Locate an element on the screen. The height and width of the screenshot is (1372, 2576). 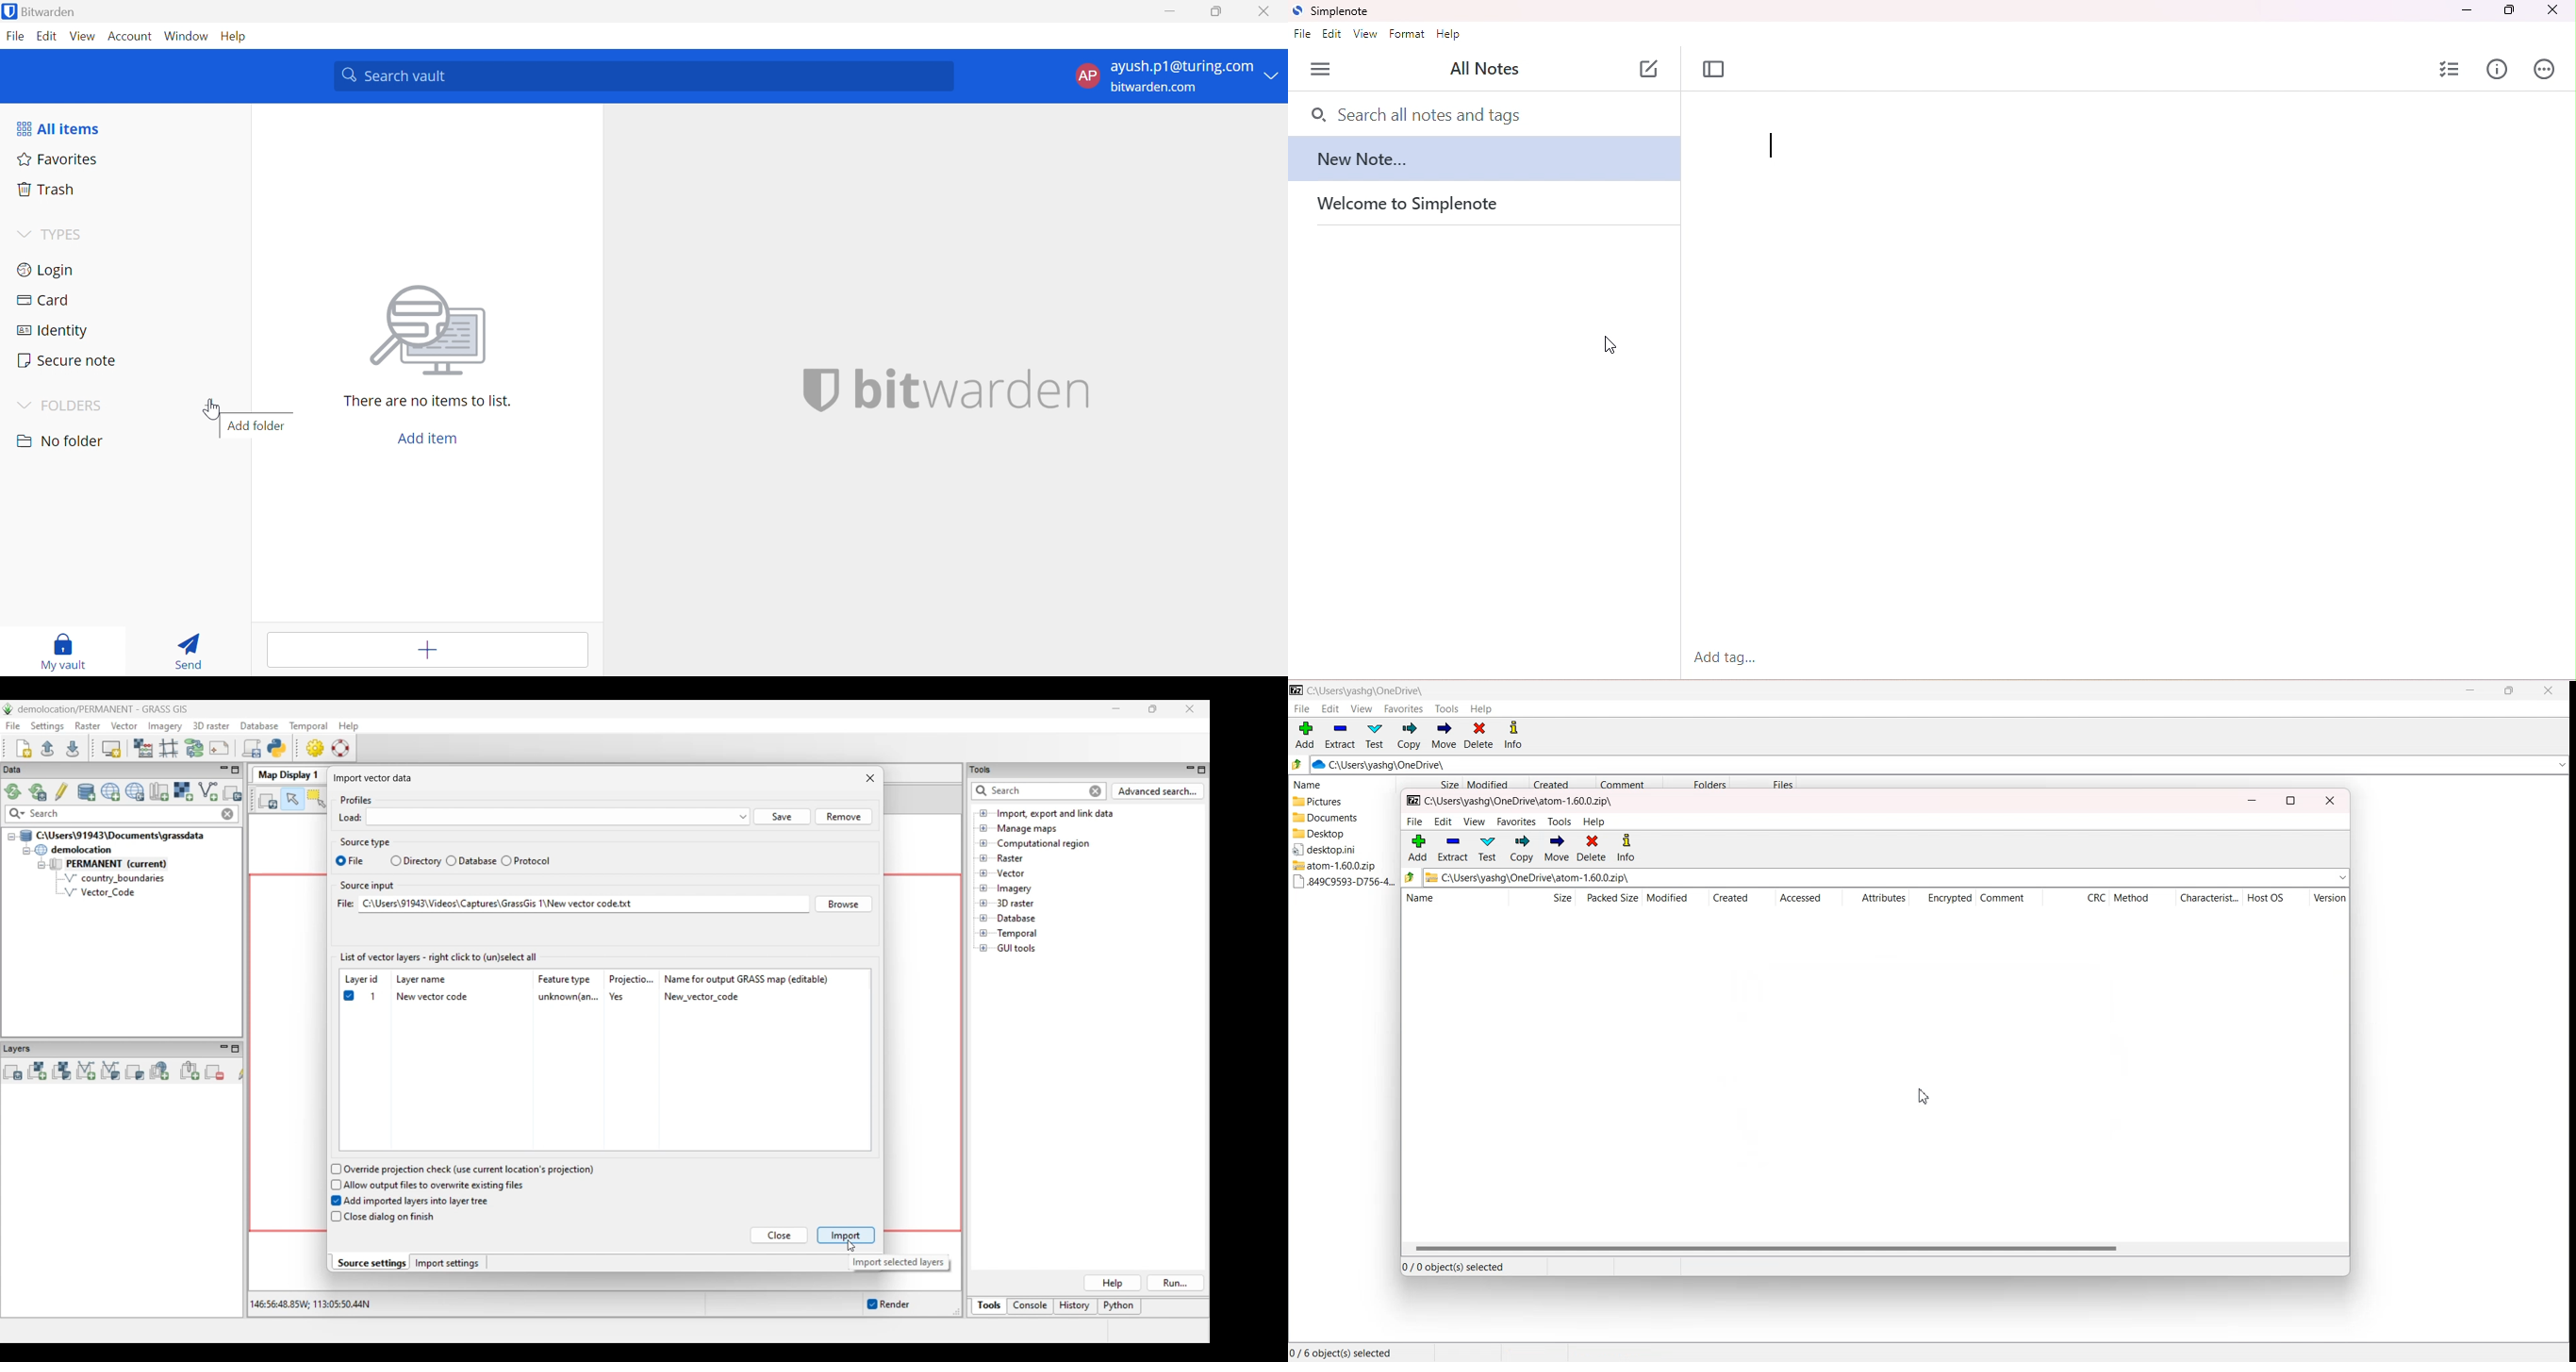
Extract is located at coordinates (1340, 735).